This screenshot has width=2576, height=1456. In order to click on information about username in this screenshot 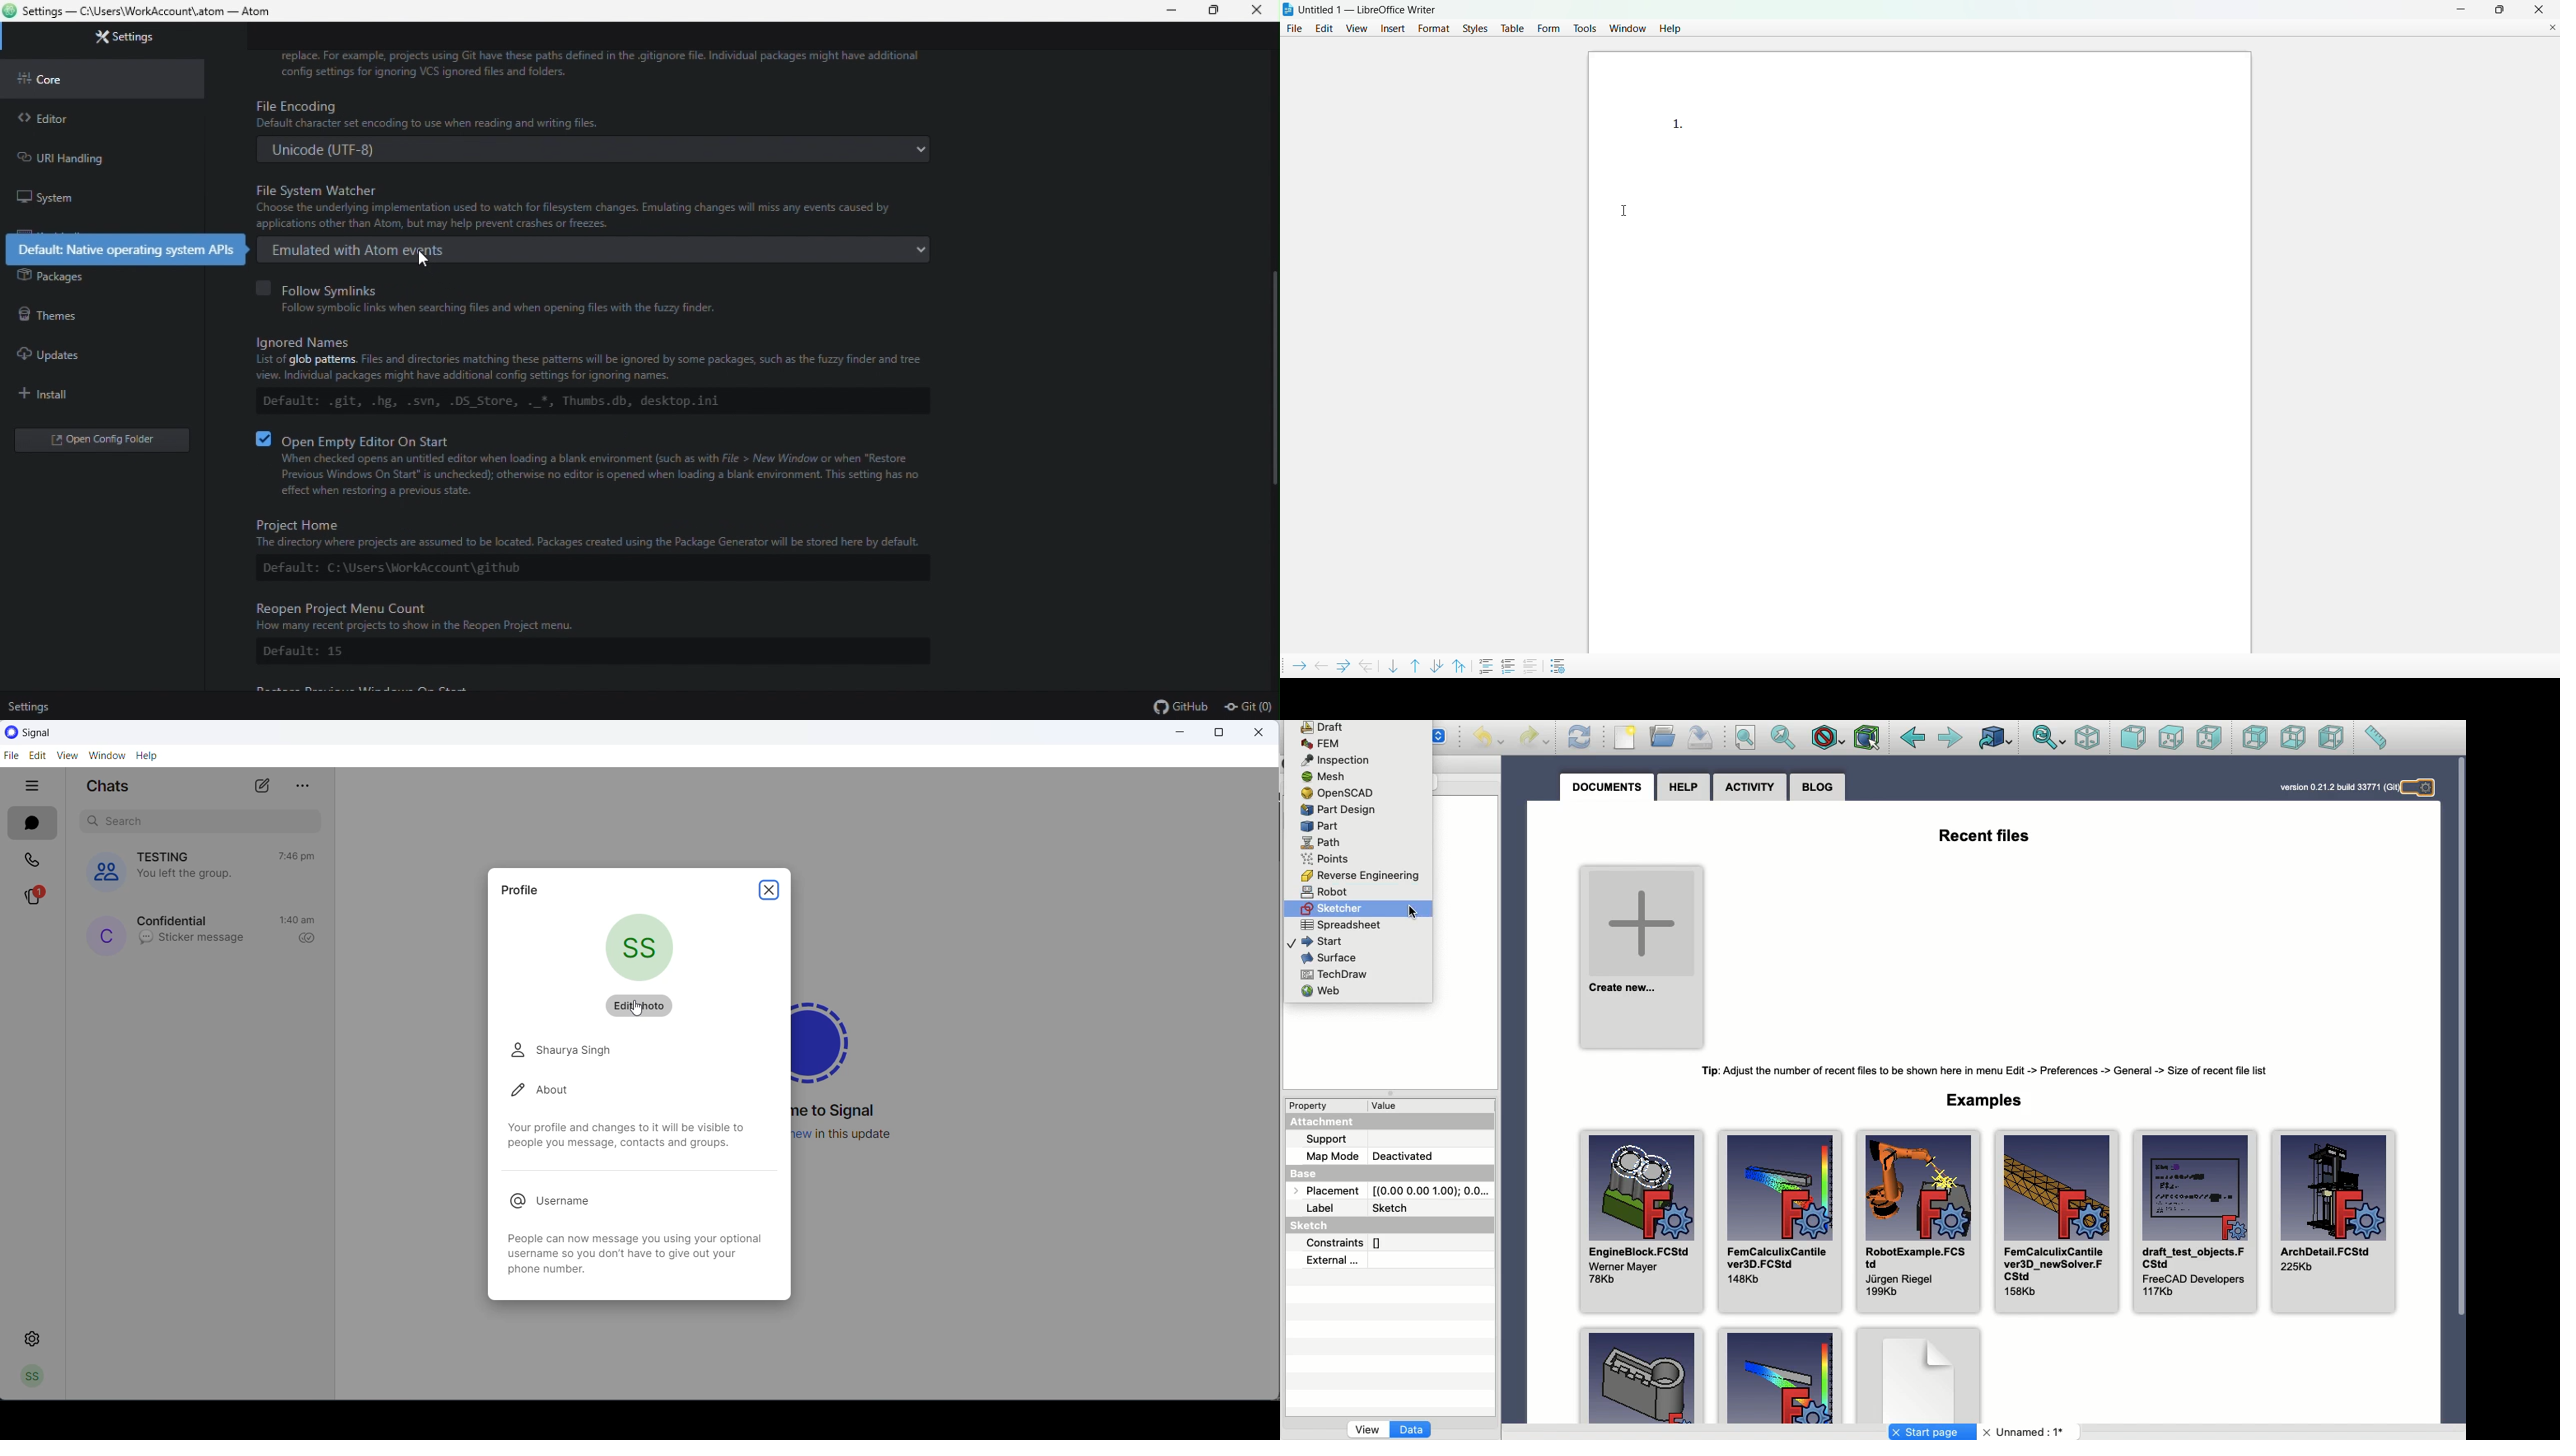, I will do `click(639, 1258)`.